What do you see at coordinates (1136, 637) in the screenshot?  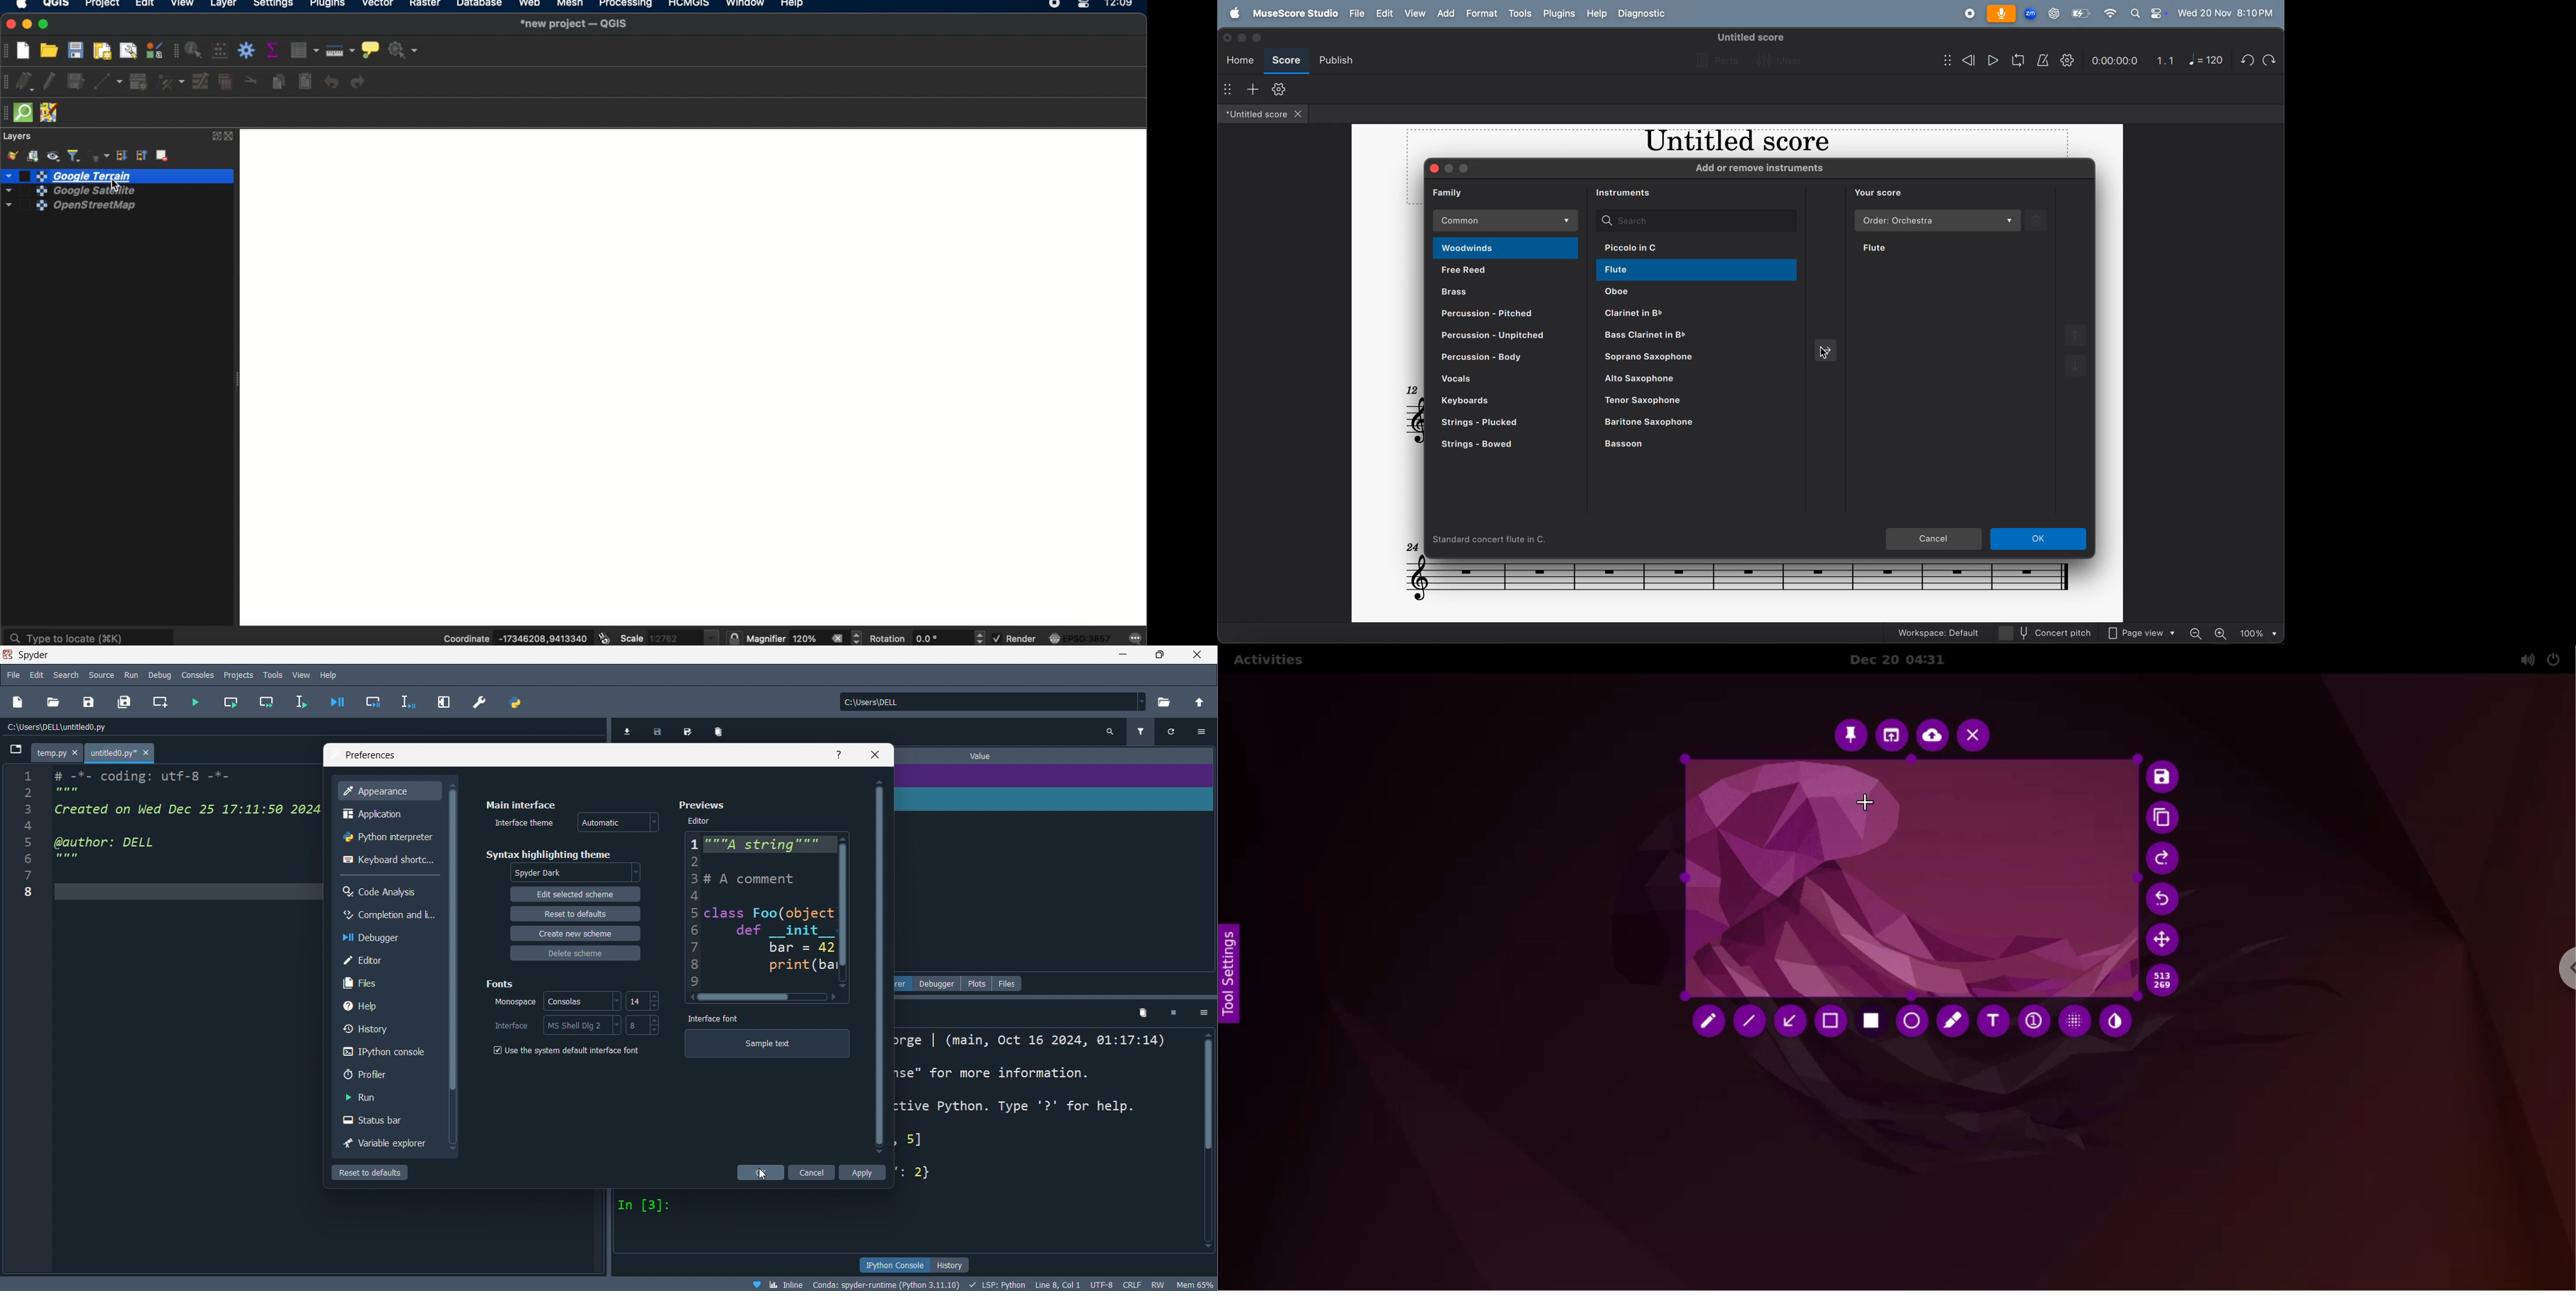 I see `messages` at bounding box center [1136, 637].